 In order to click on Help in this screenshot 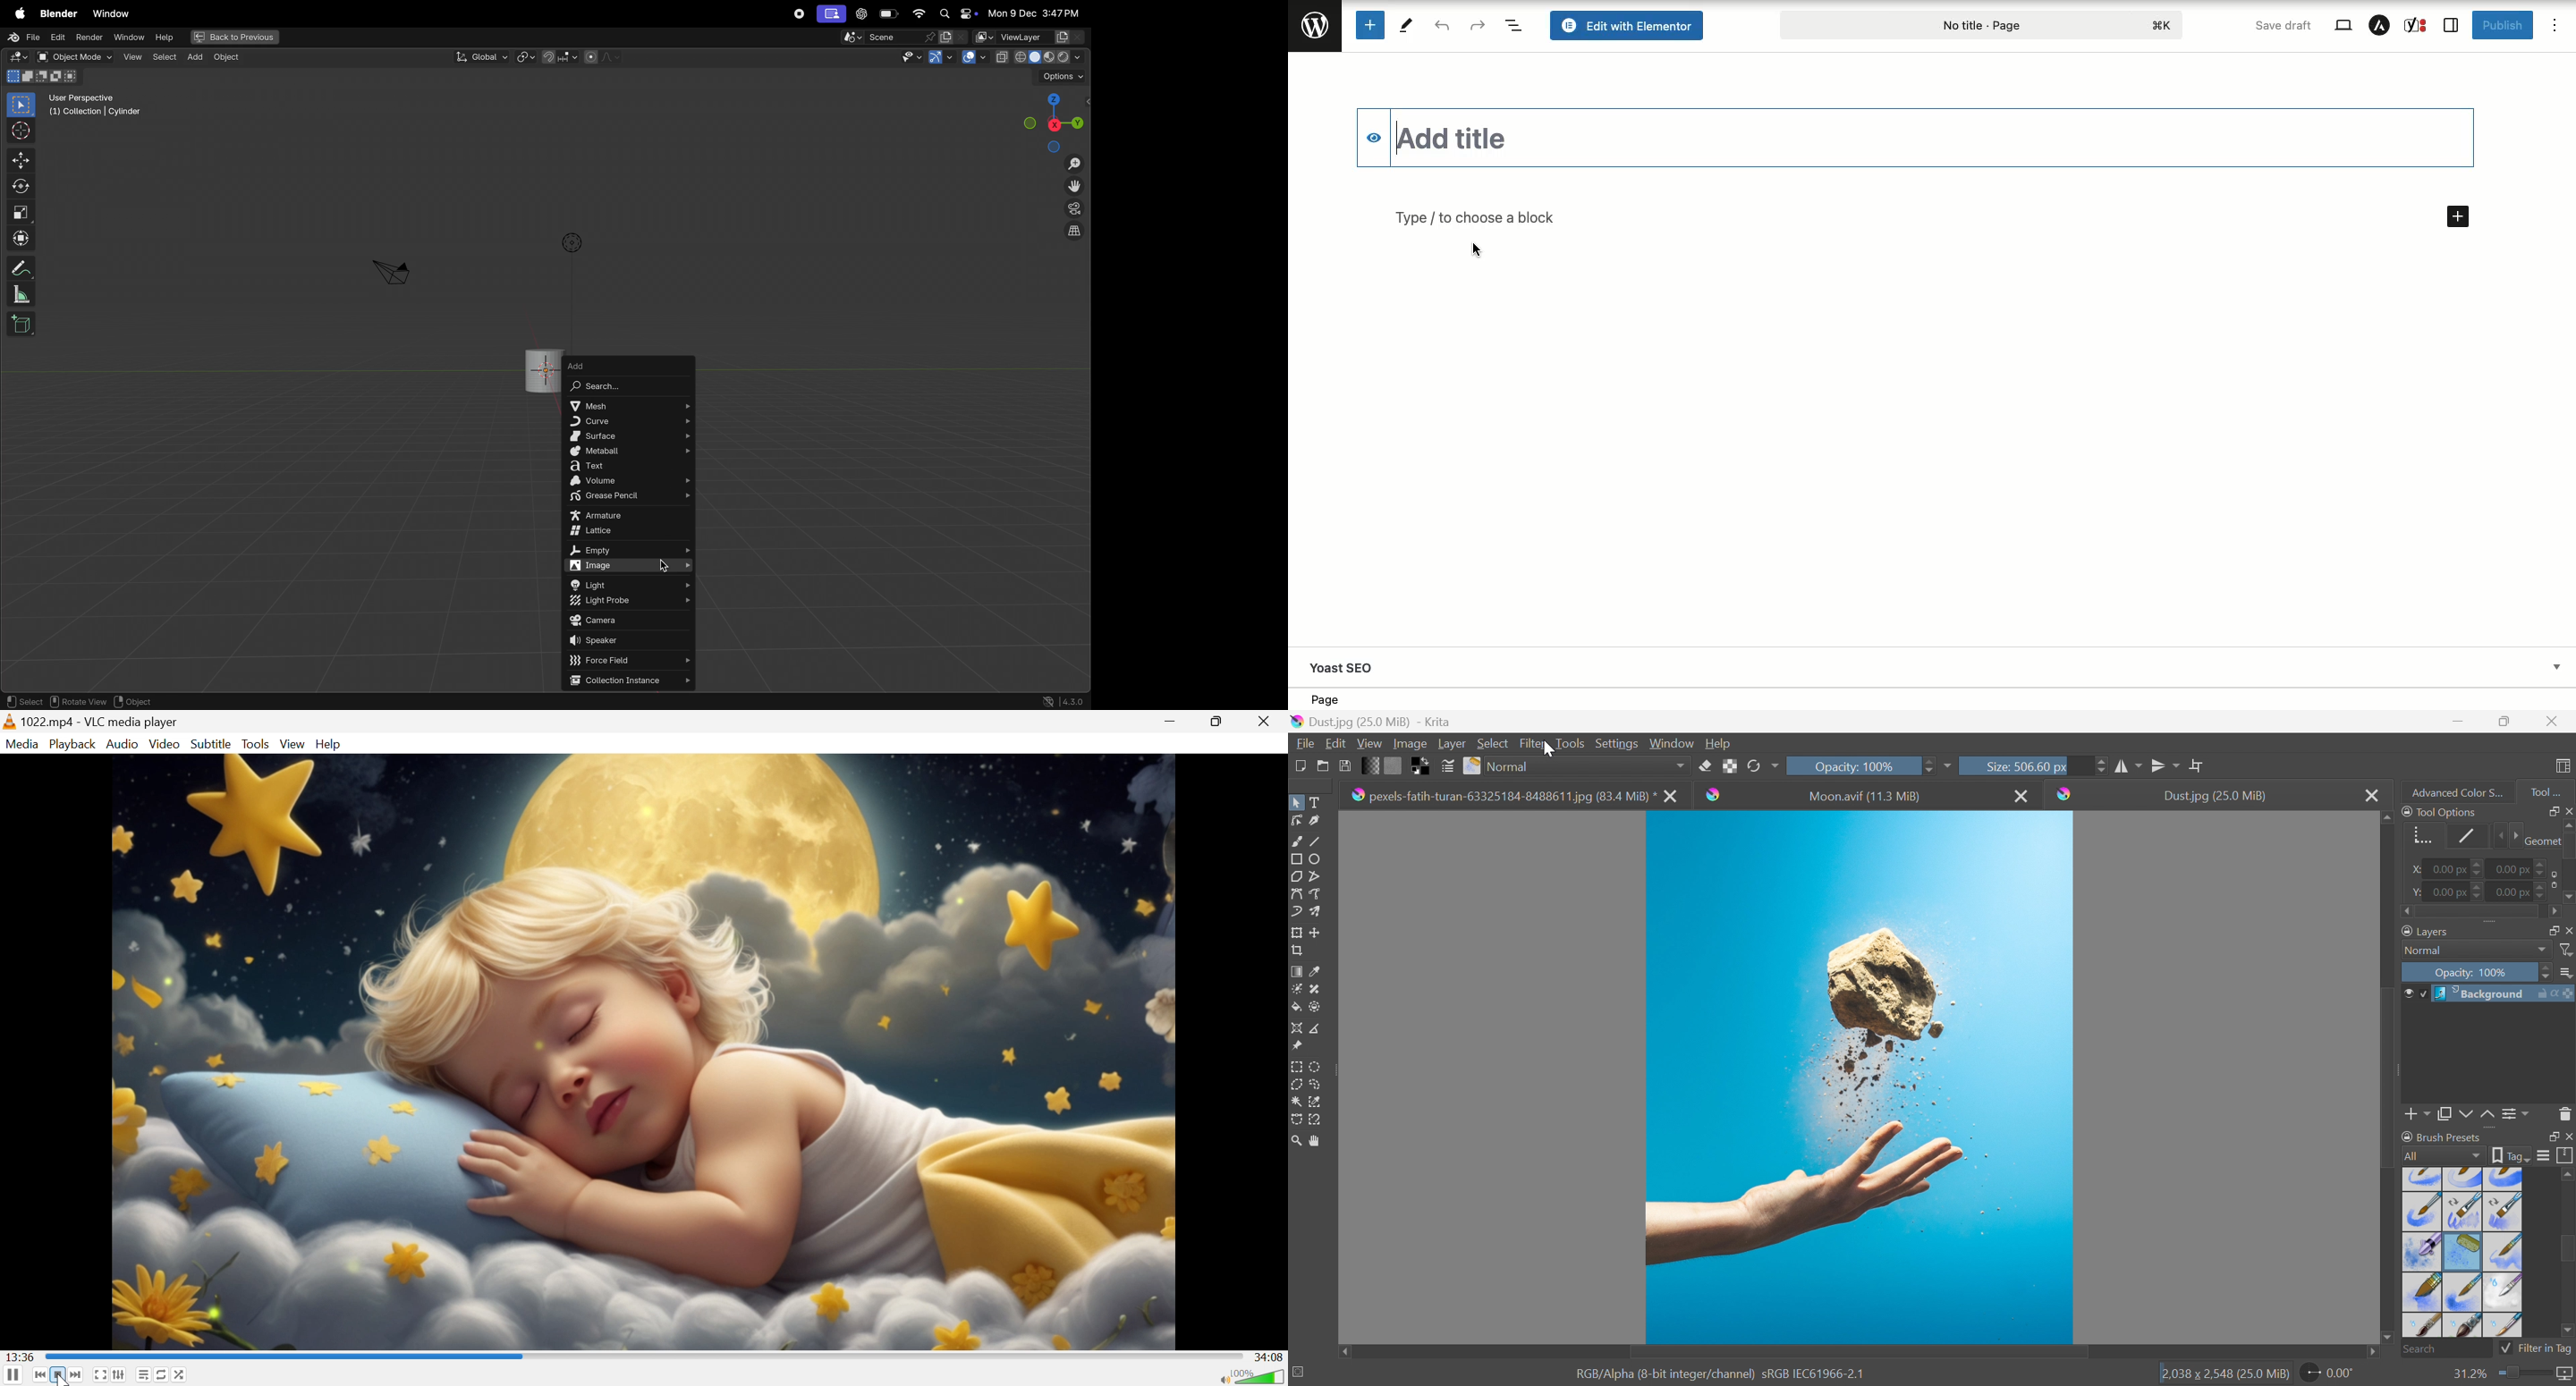, I will do `click(330, 744)`.